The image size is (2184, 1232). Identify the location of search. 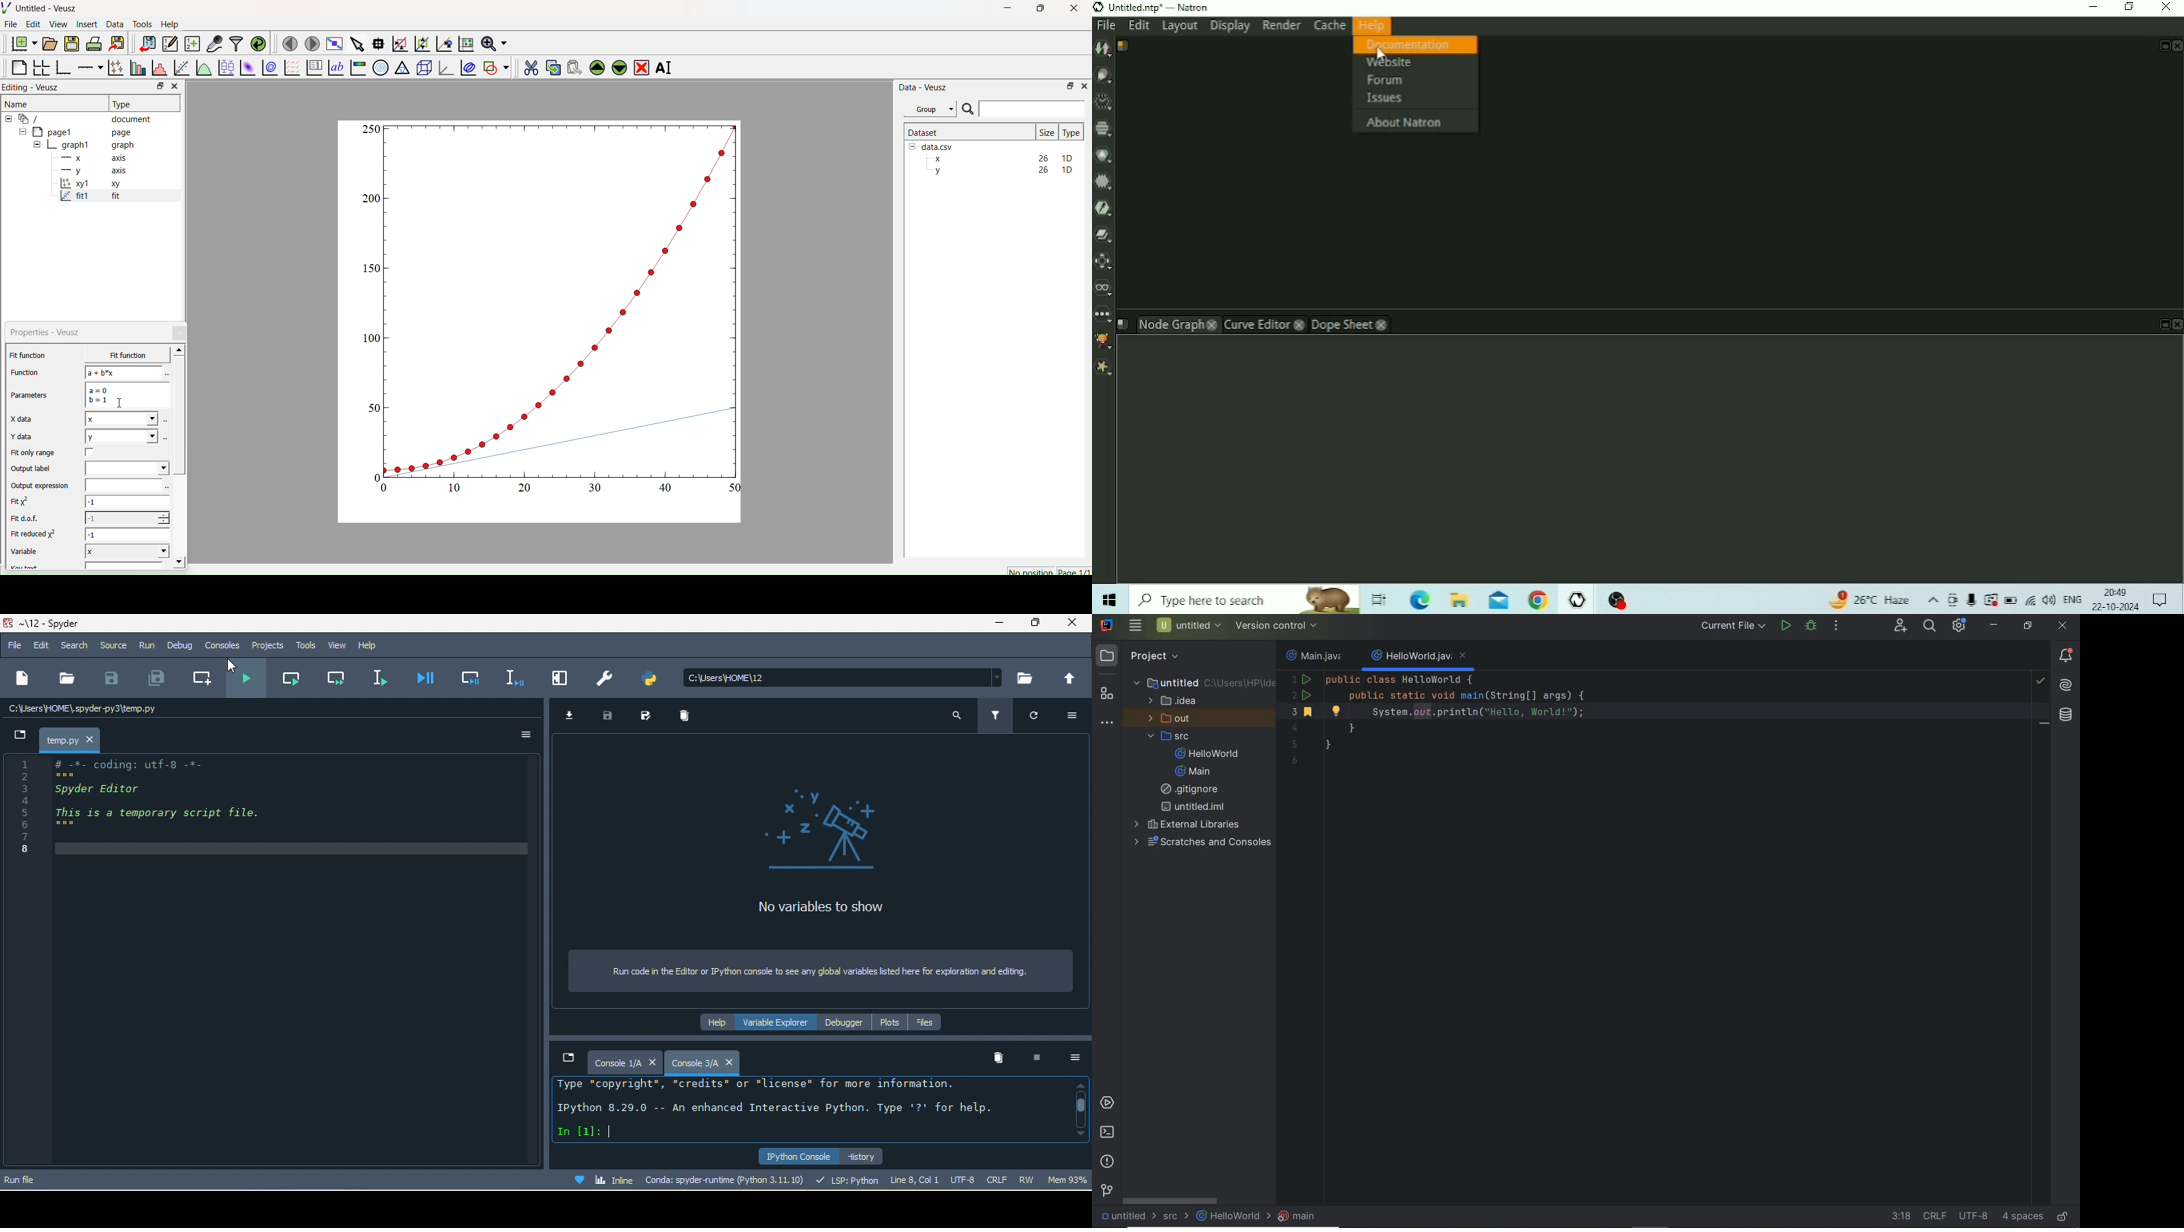
(955, 716).